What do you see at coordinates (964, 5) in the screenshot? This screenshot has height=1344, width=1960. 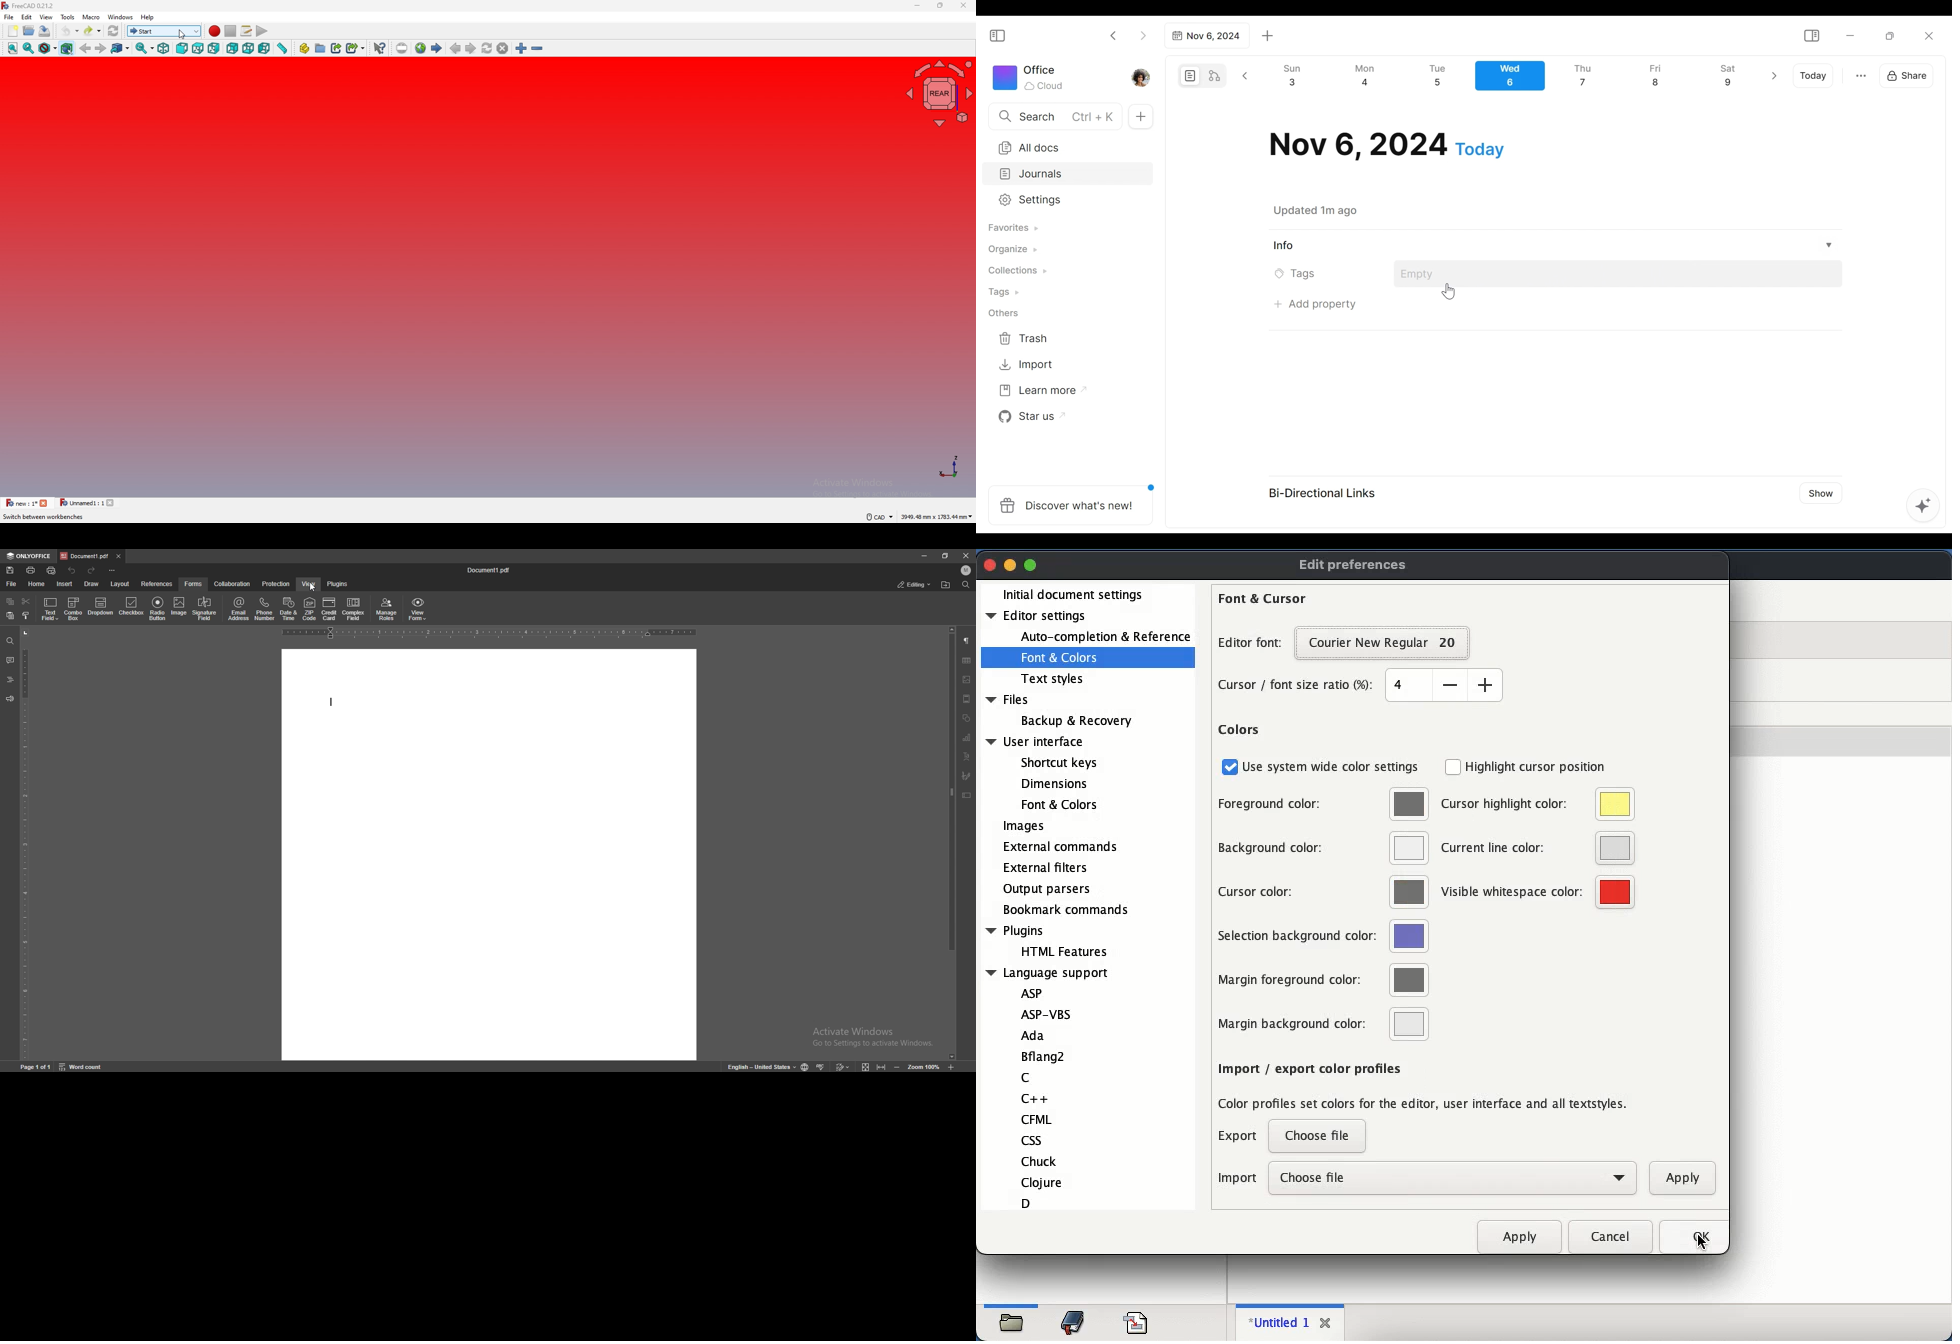 I see `close` at bounding box center [964, 5].